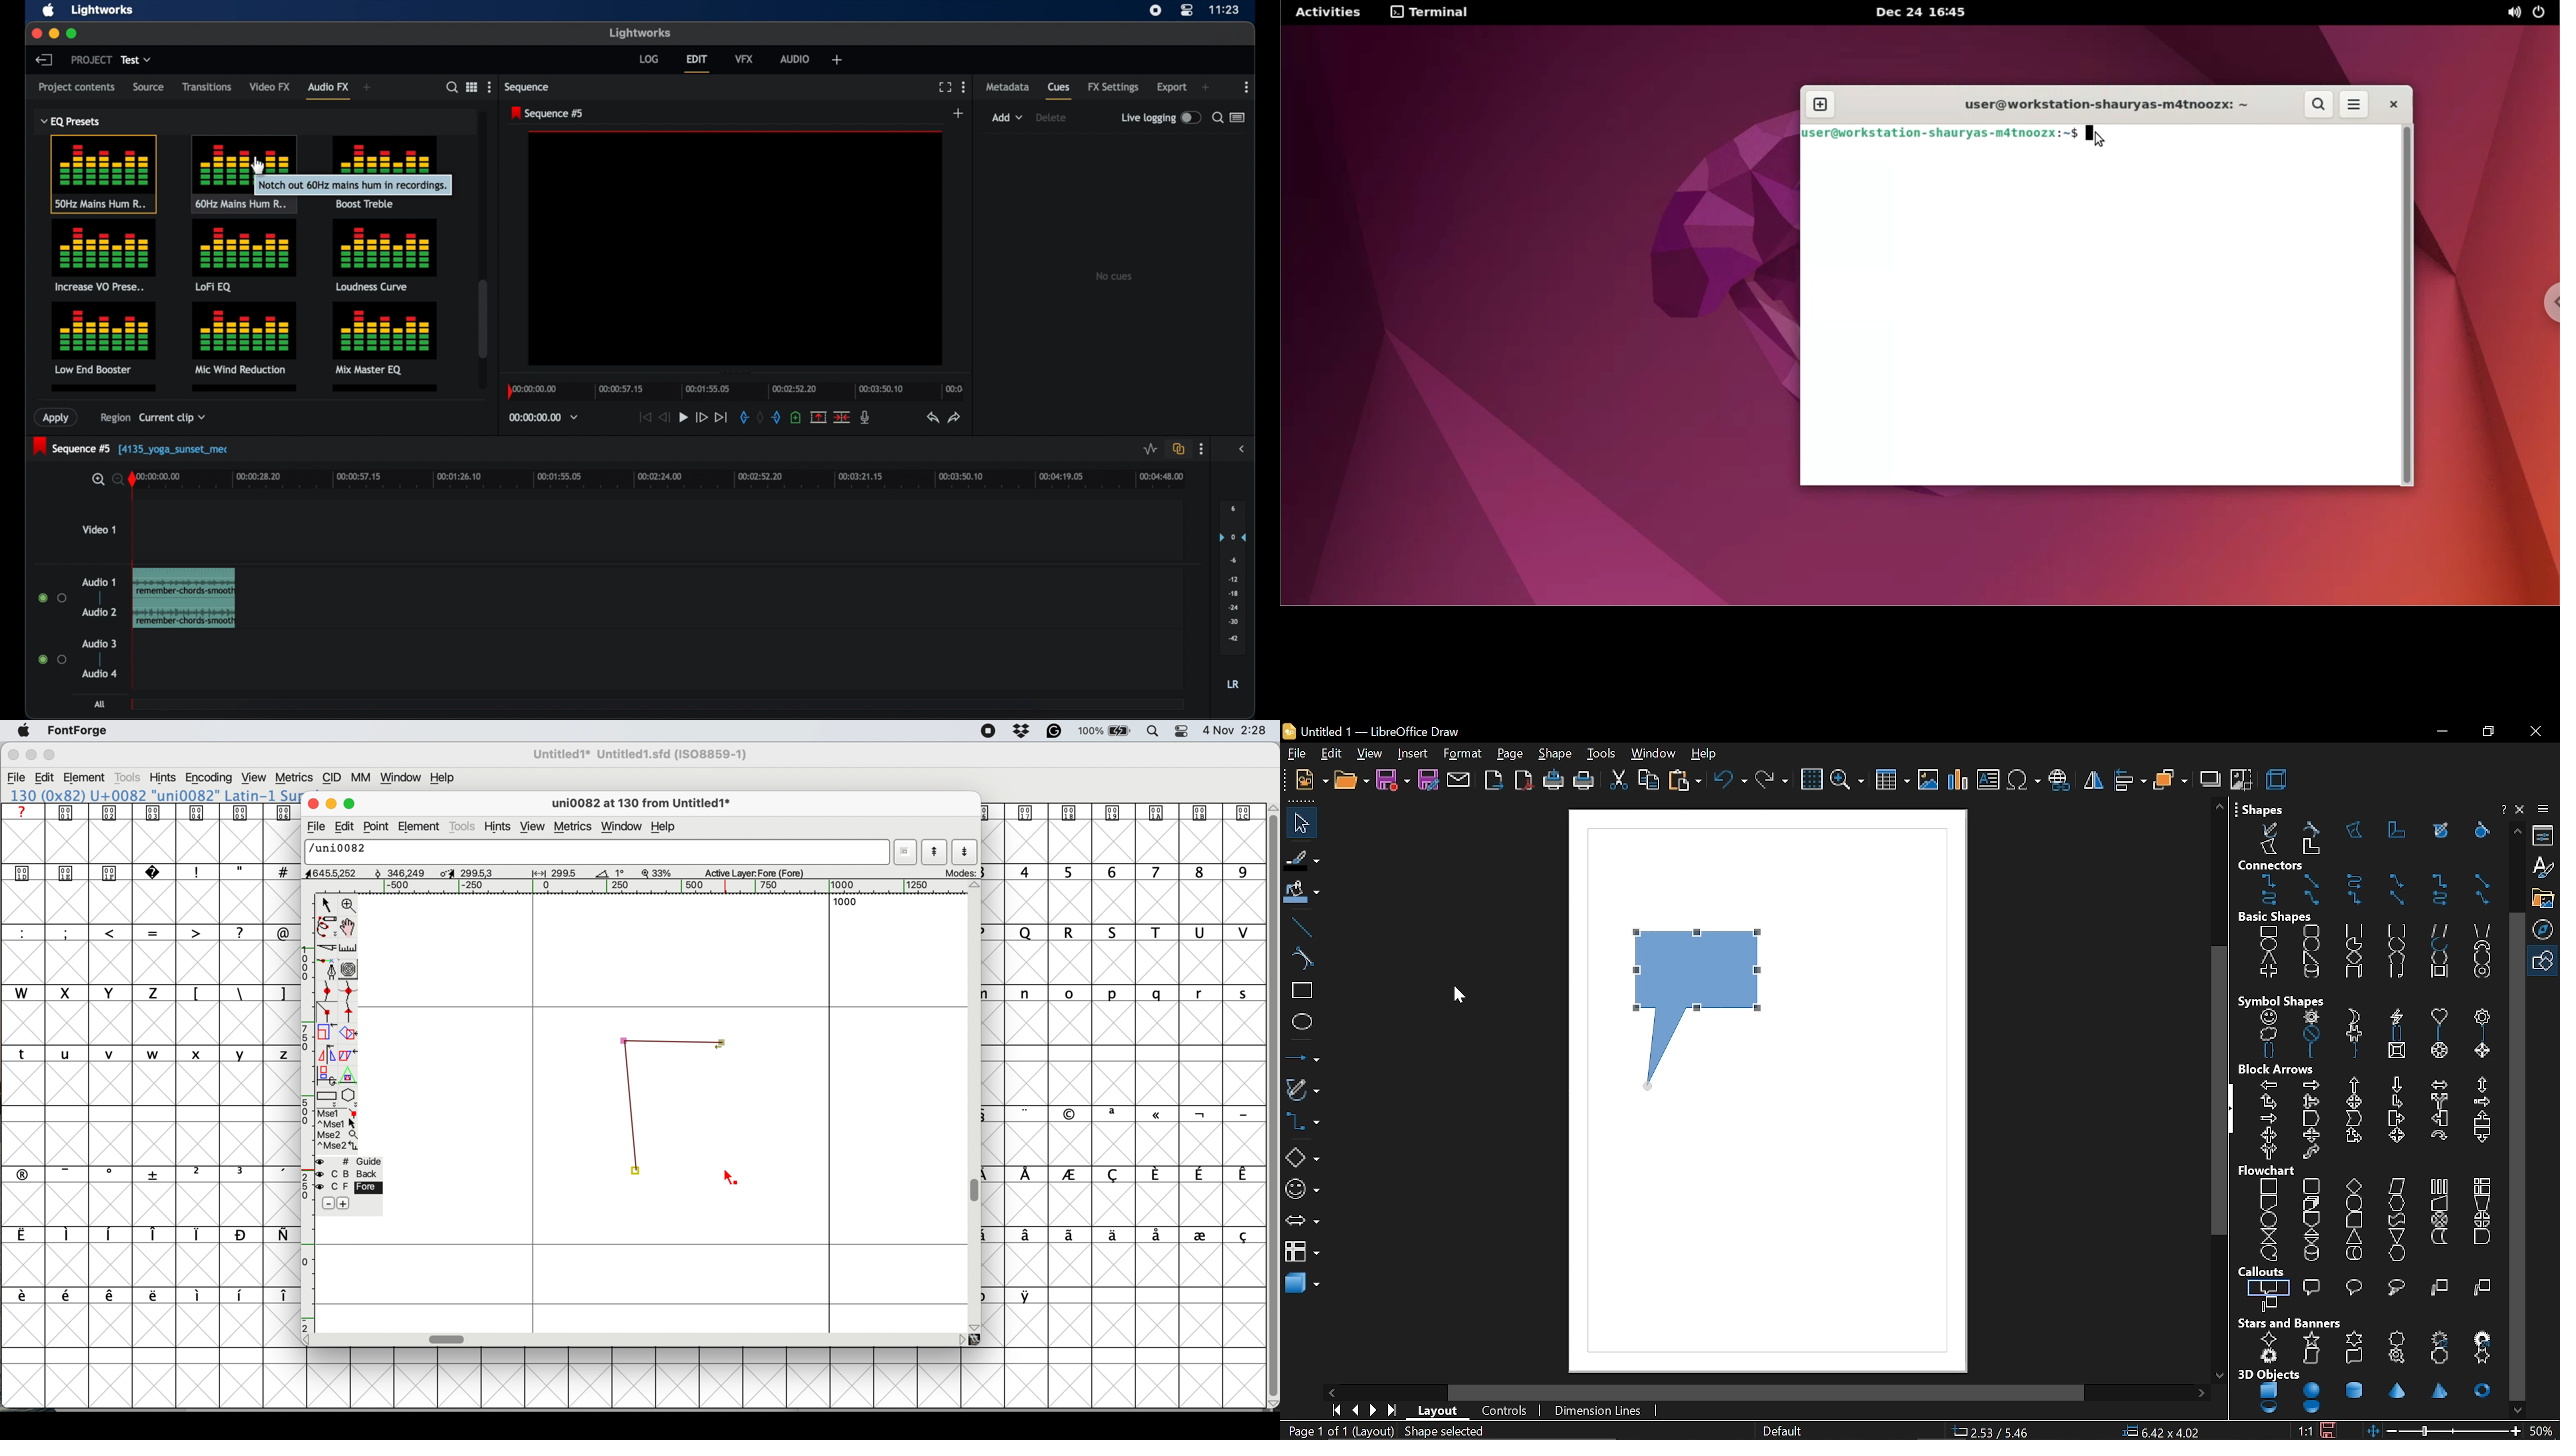 The height and width of the screenshot is (1456, 2576). I want to click on double bracket, so click(2396, 1036).